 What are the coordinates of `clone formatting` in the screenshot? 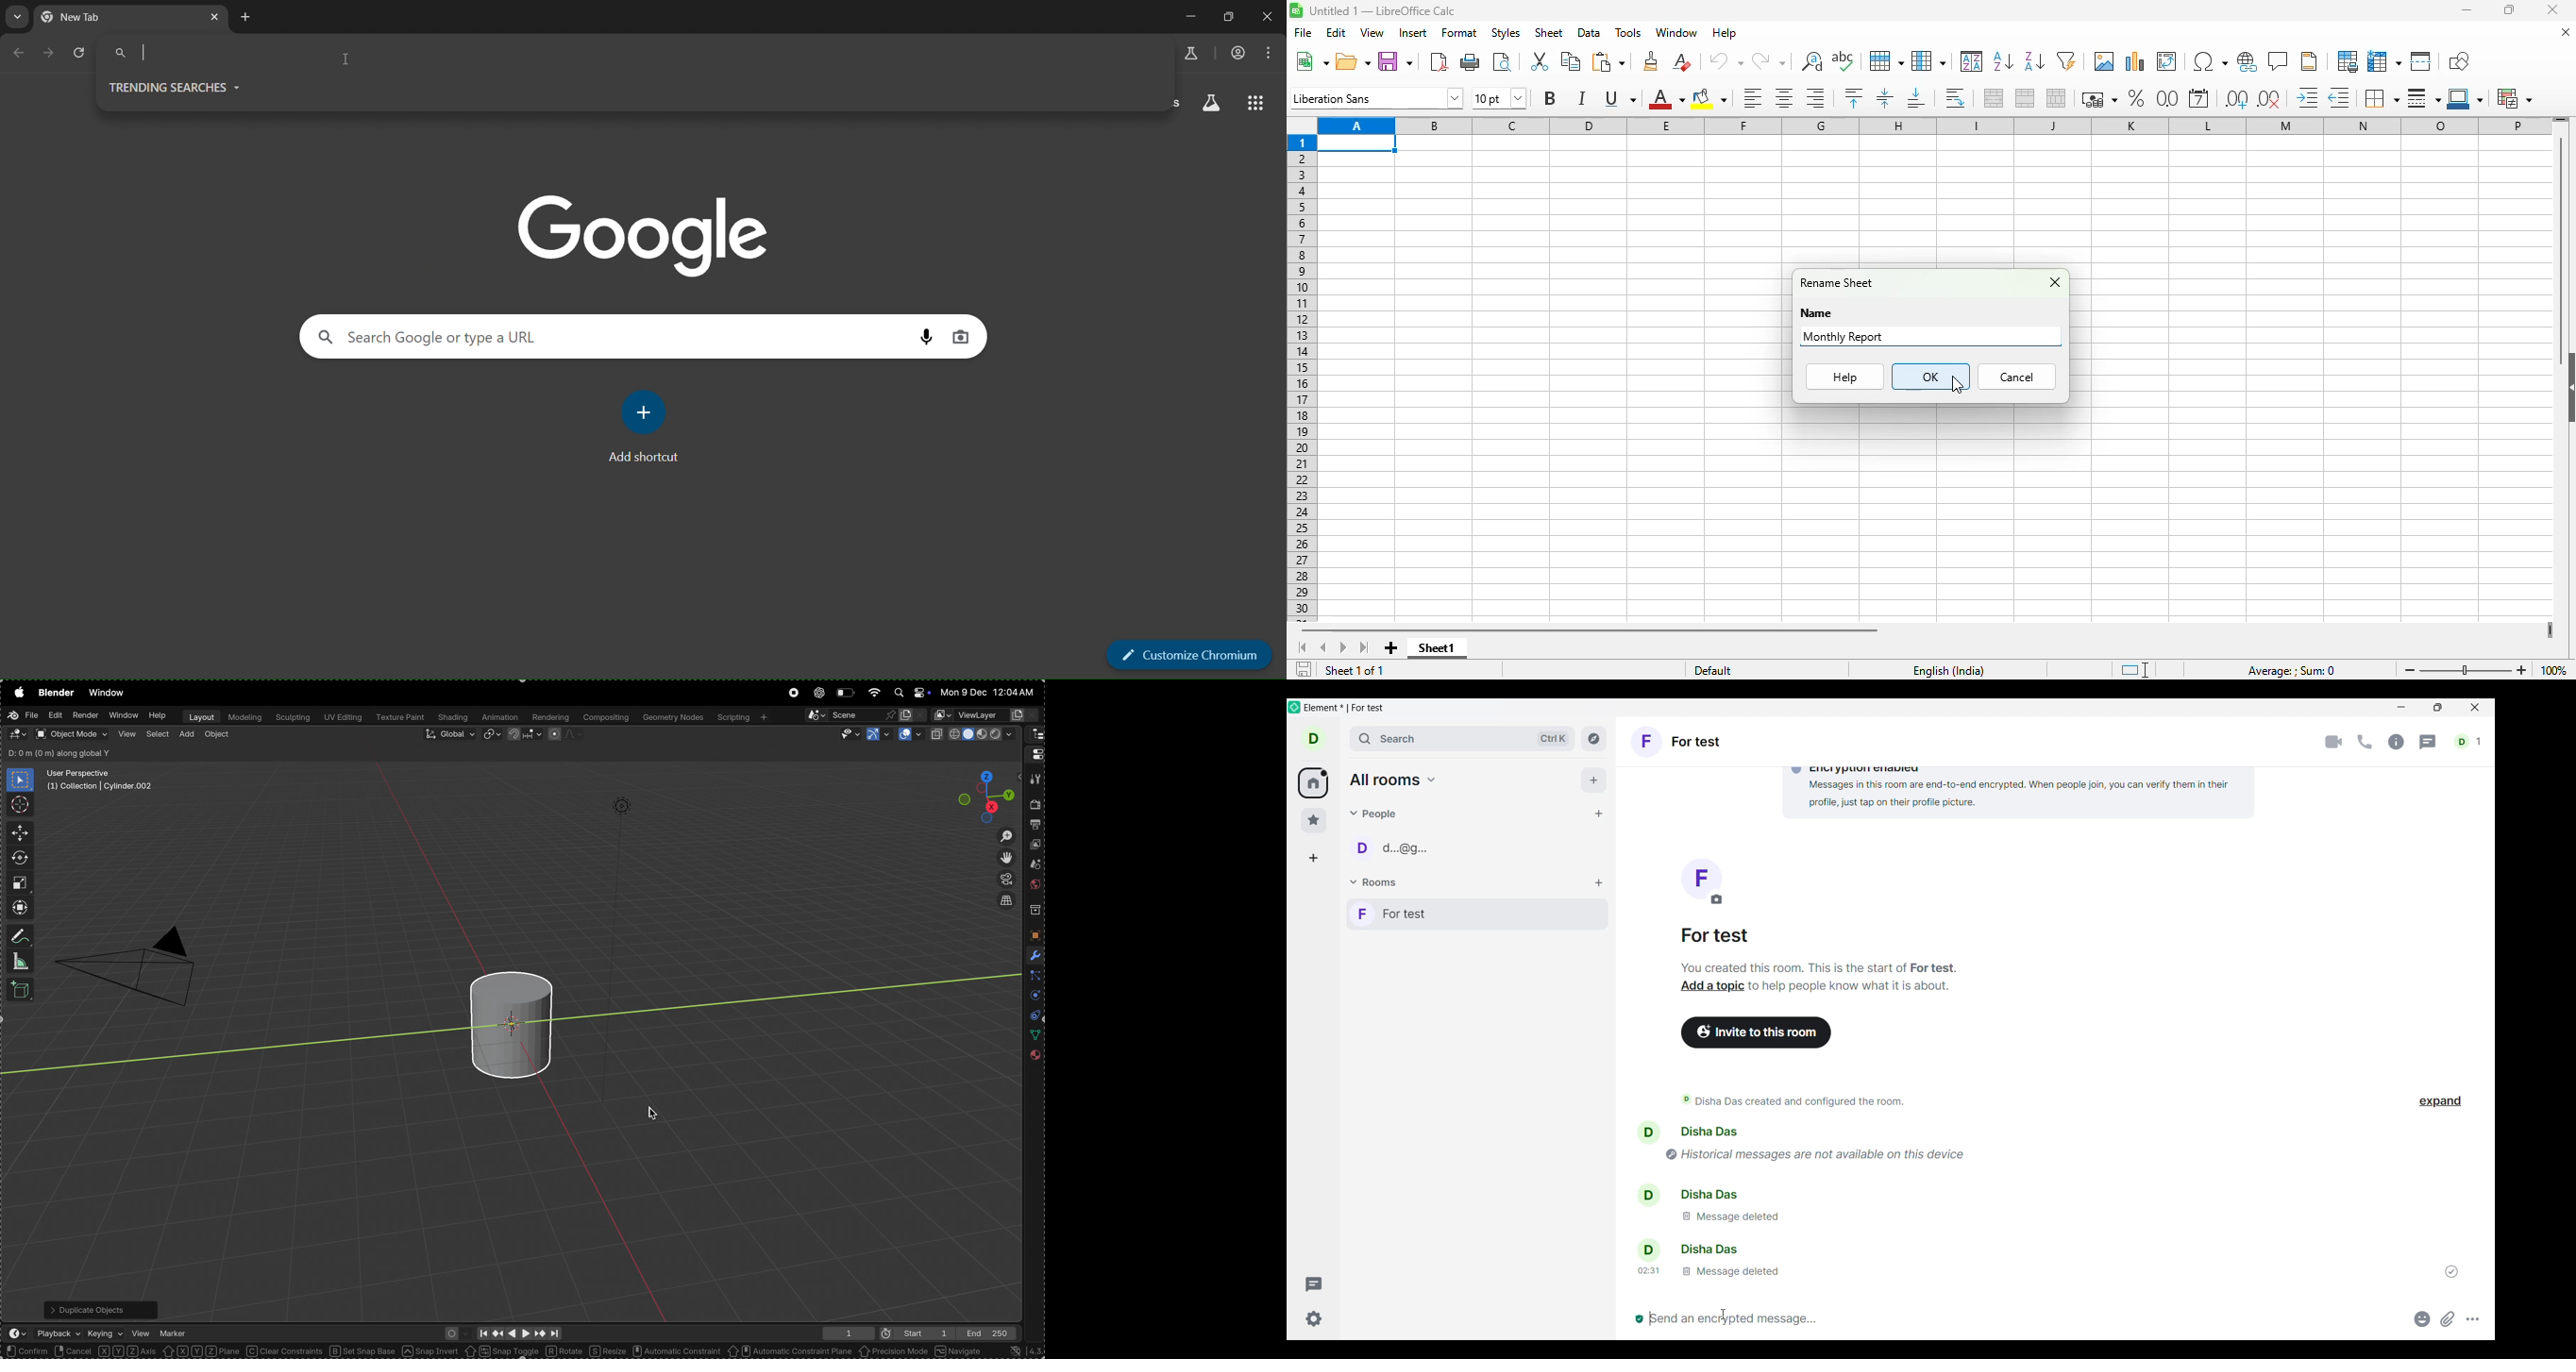 It's located at (1652, 61).